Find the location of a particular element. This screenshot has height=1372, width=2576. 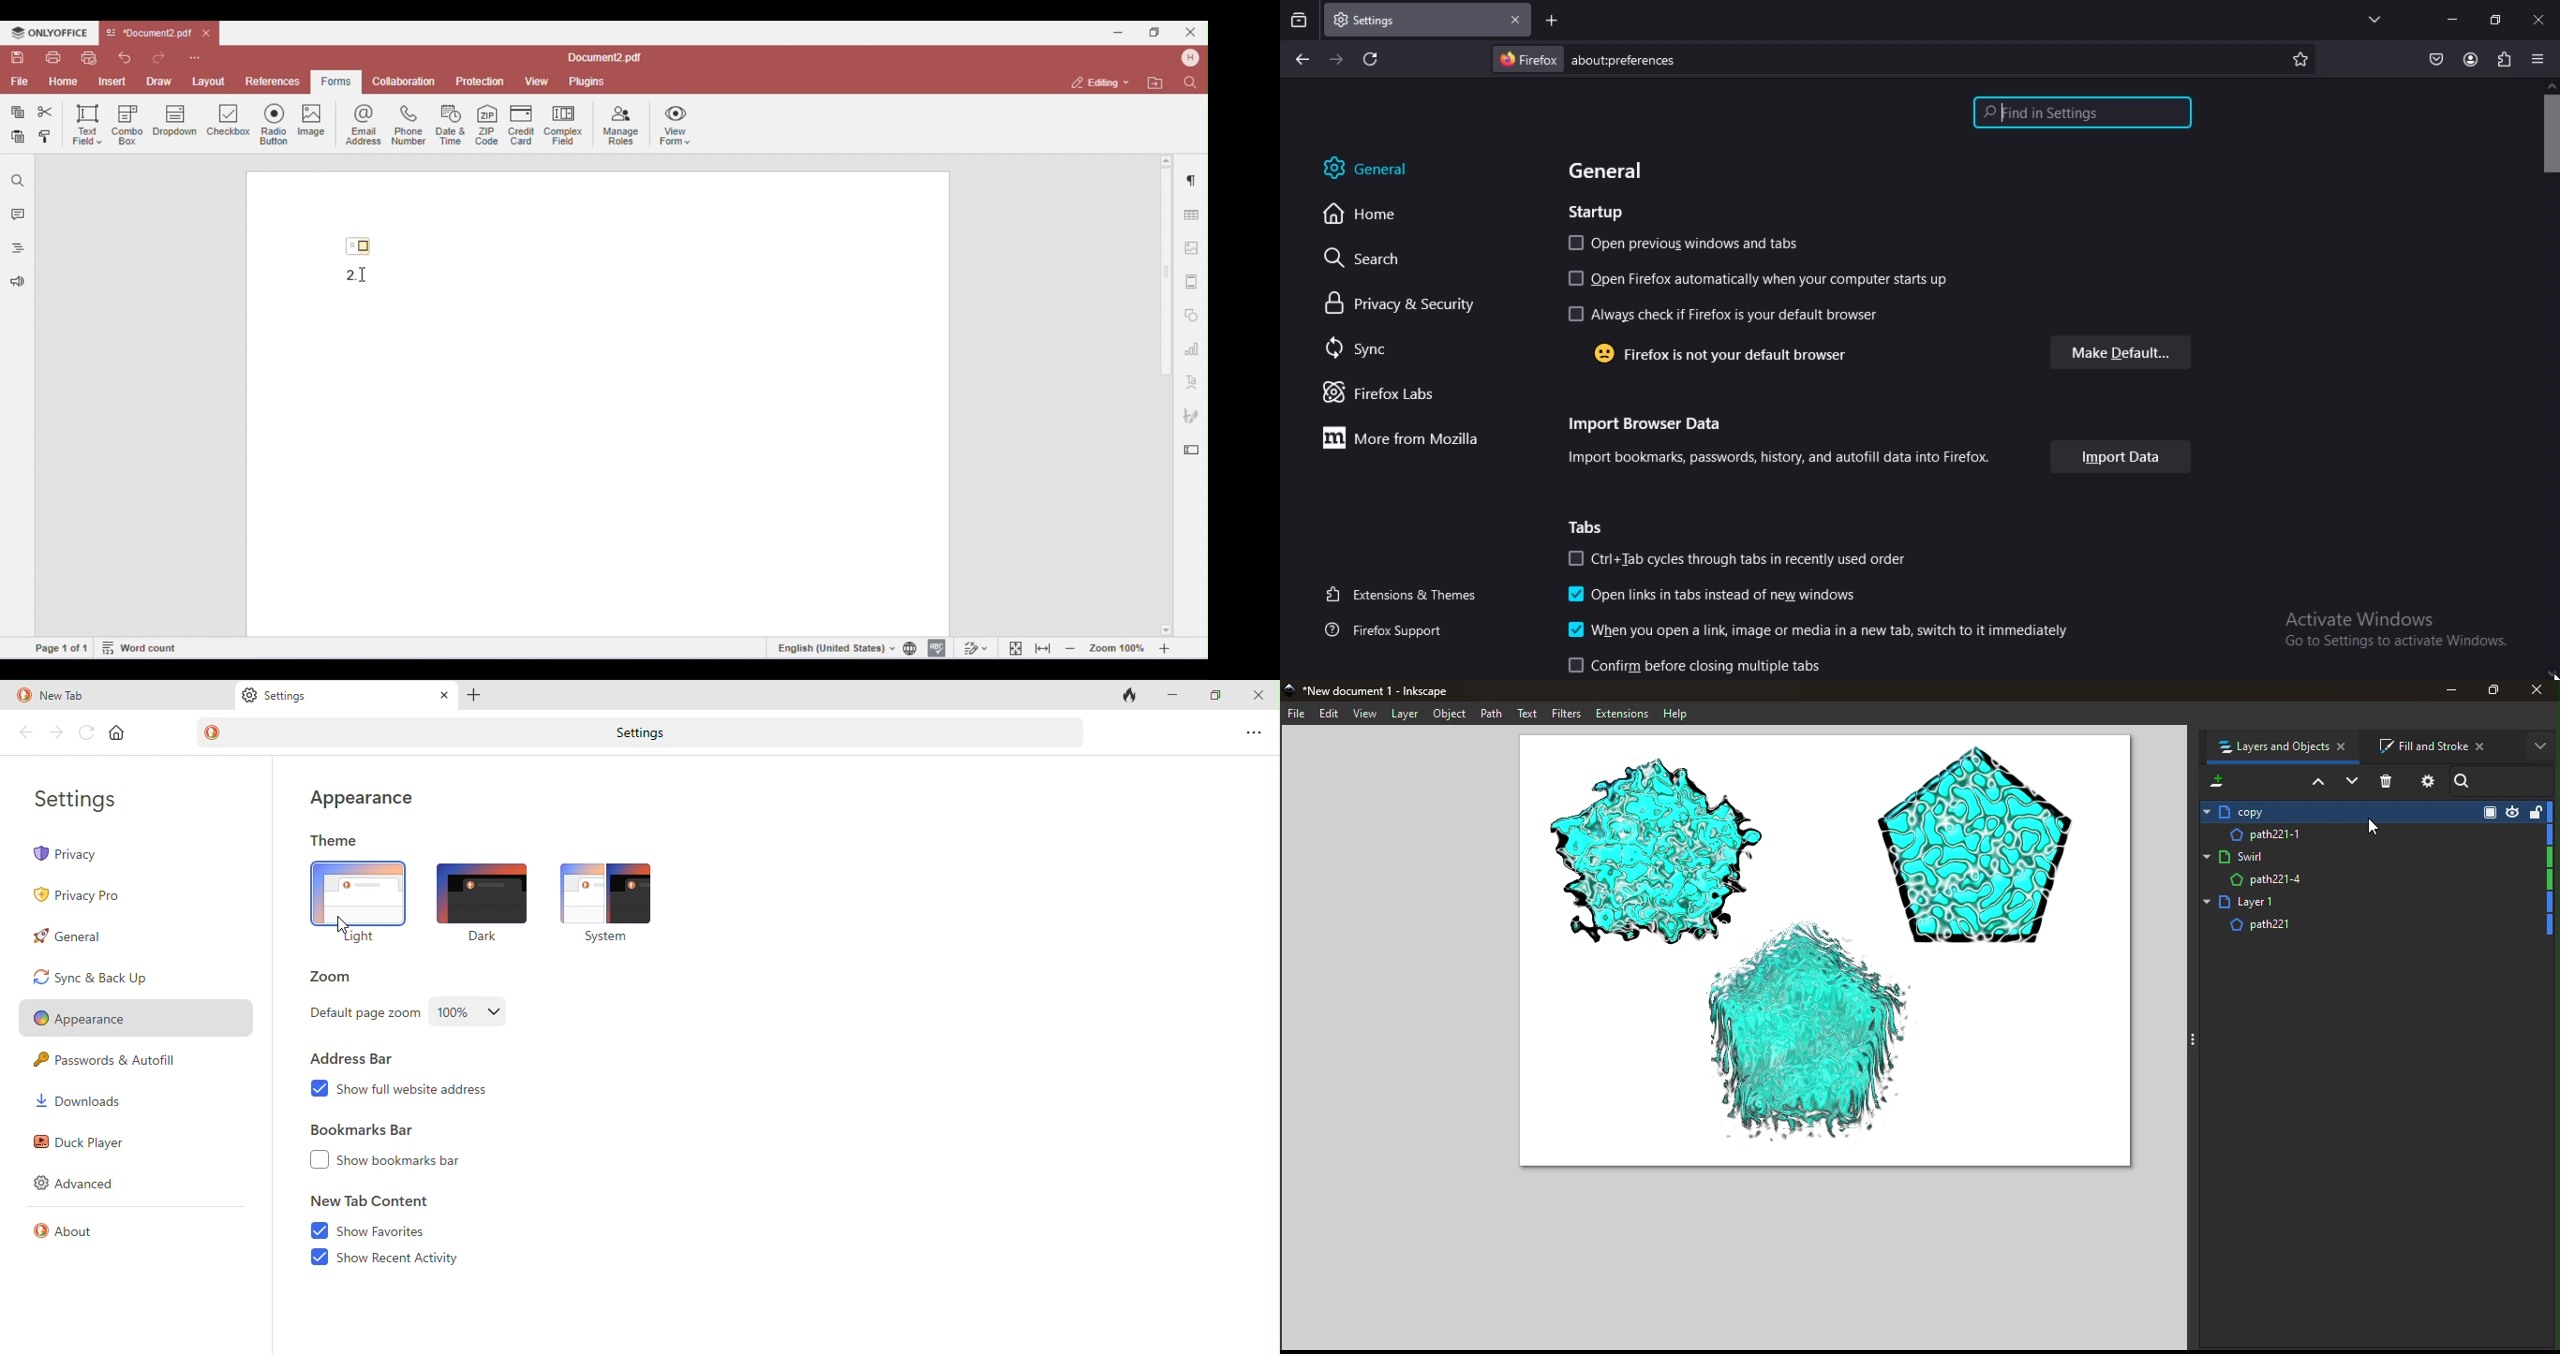

cursor is located at coordinates (2377, 828).